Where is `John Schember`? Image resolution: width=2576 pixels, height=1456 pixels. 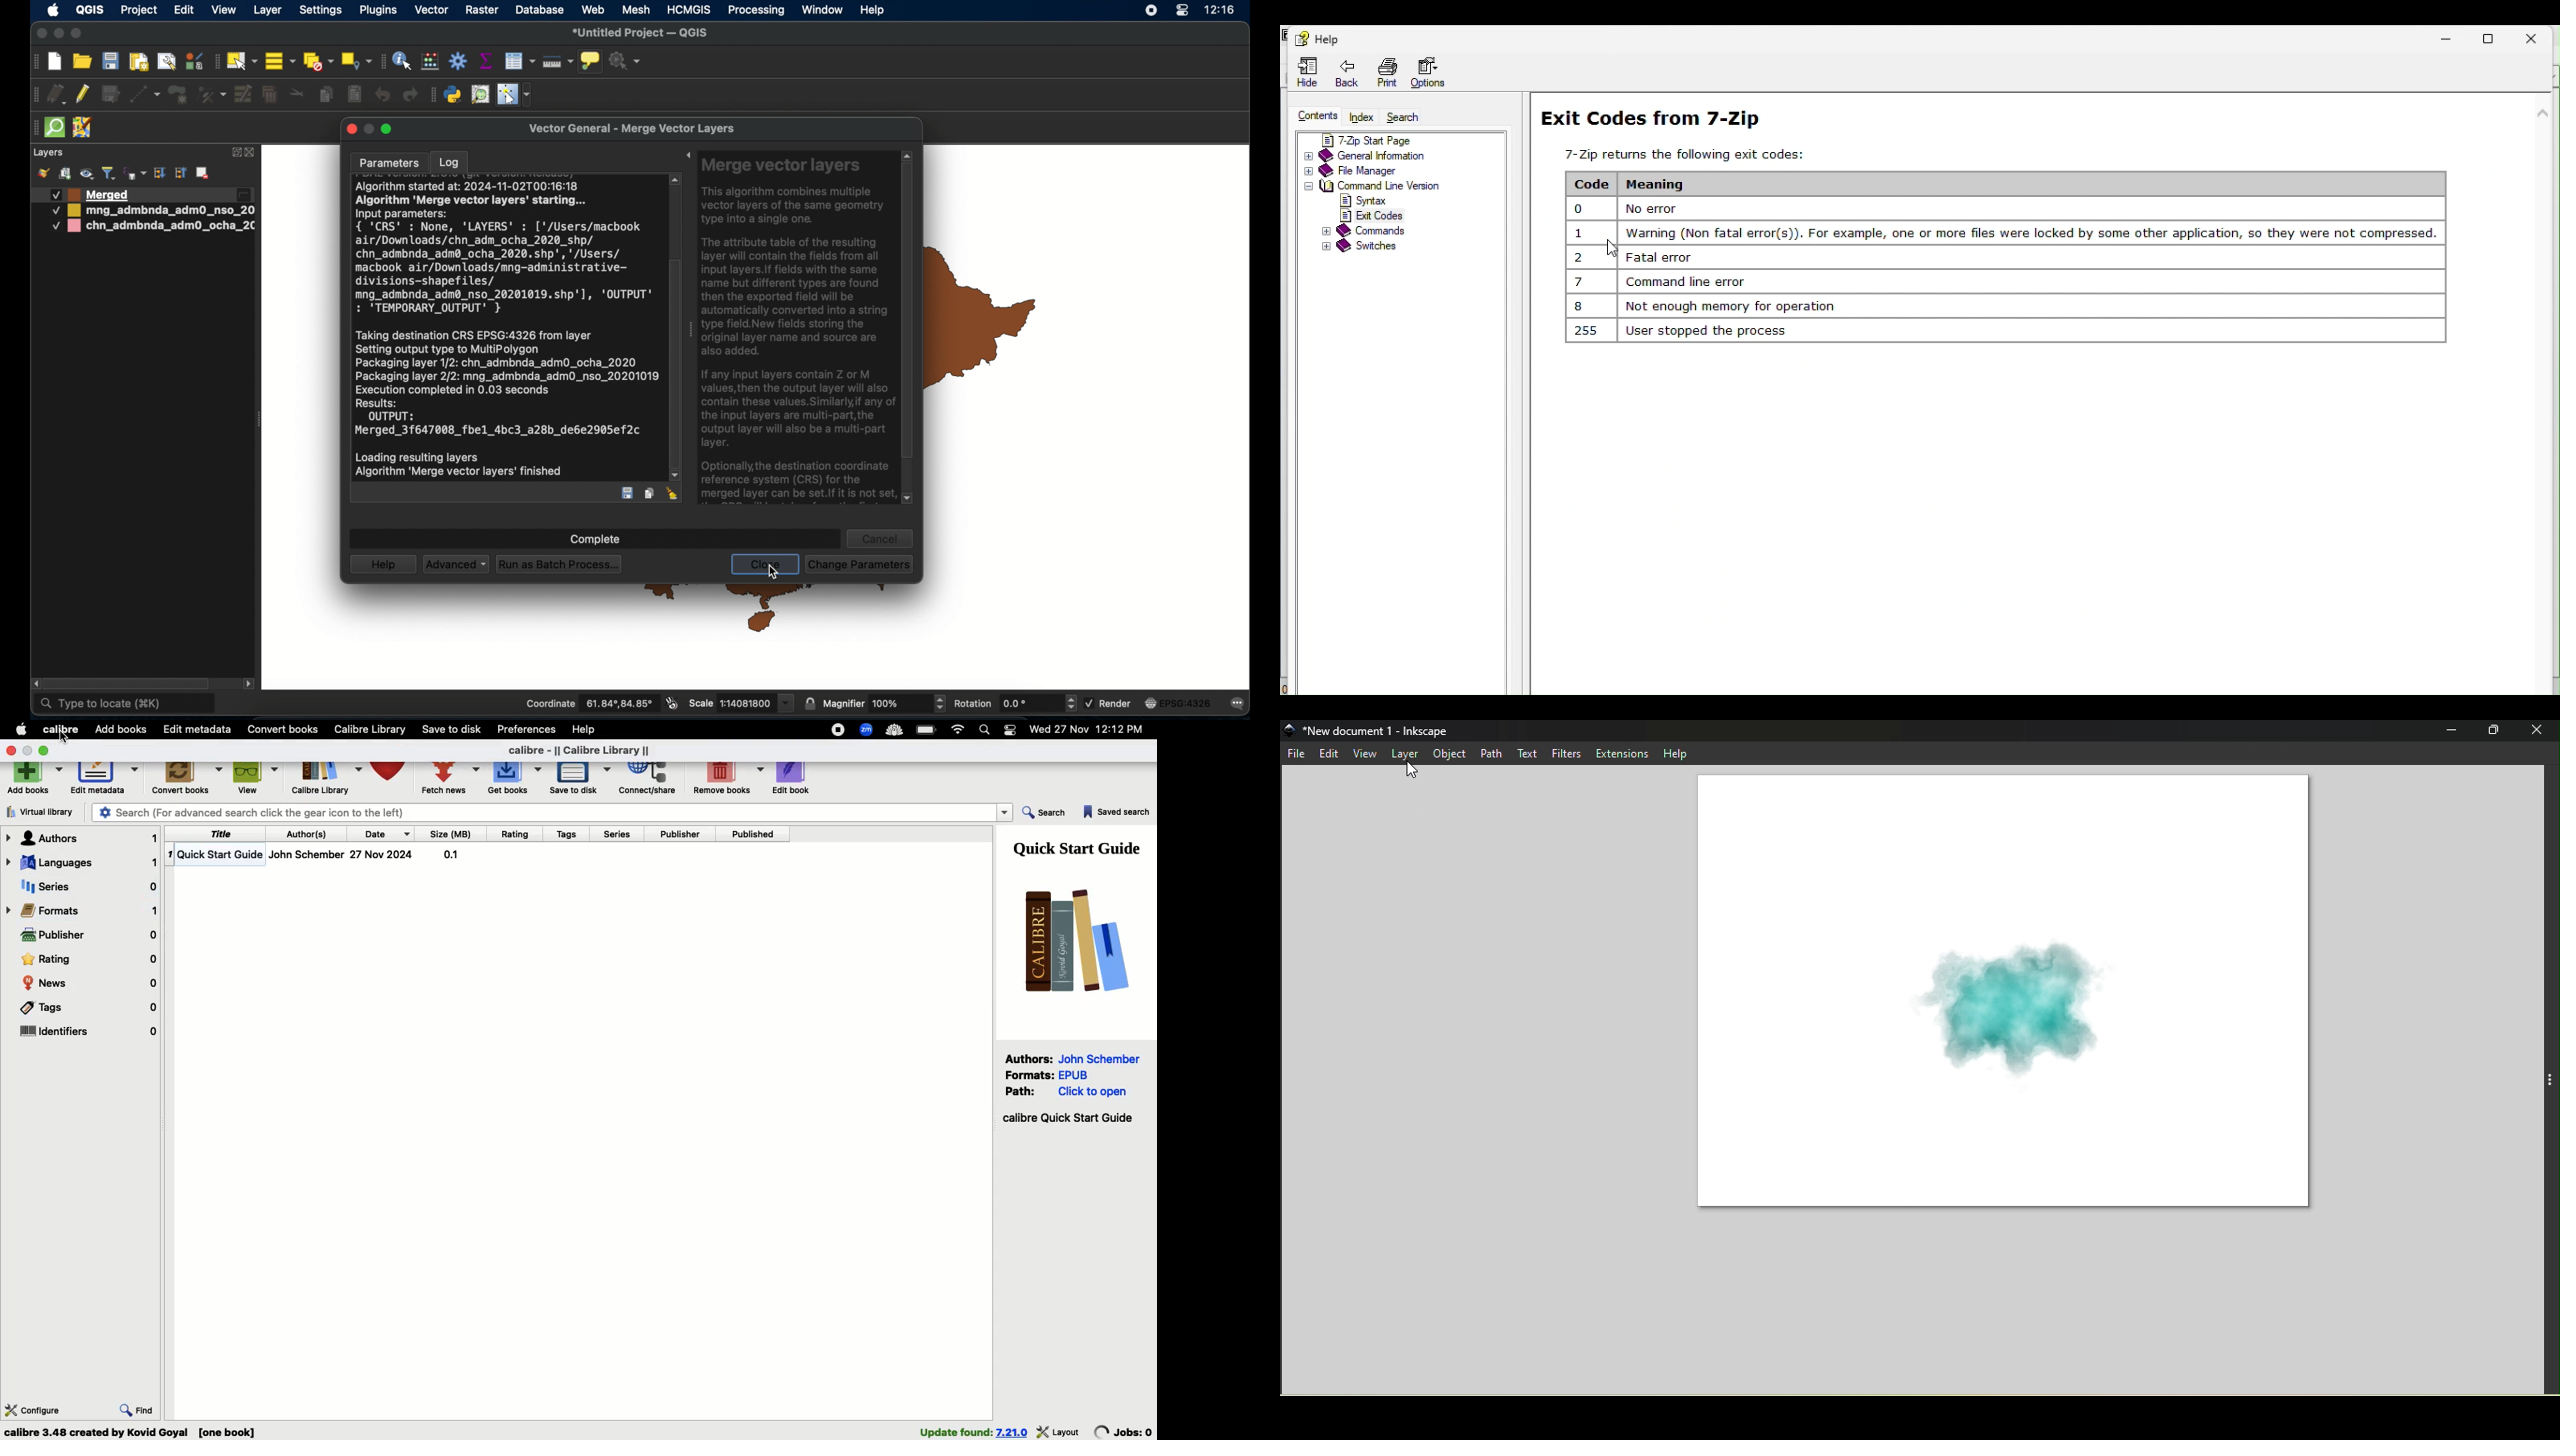
John Schember is located at coordinates (1102, 1058).